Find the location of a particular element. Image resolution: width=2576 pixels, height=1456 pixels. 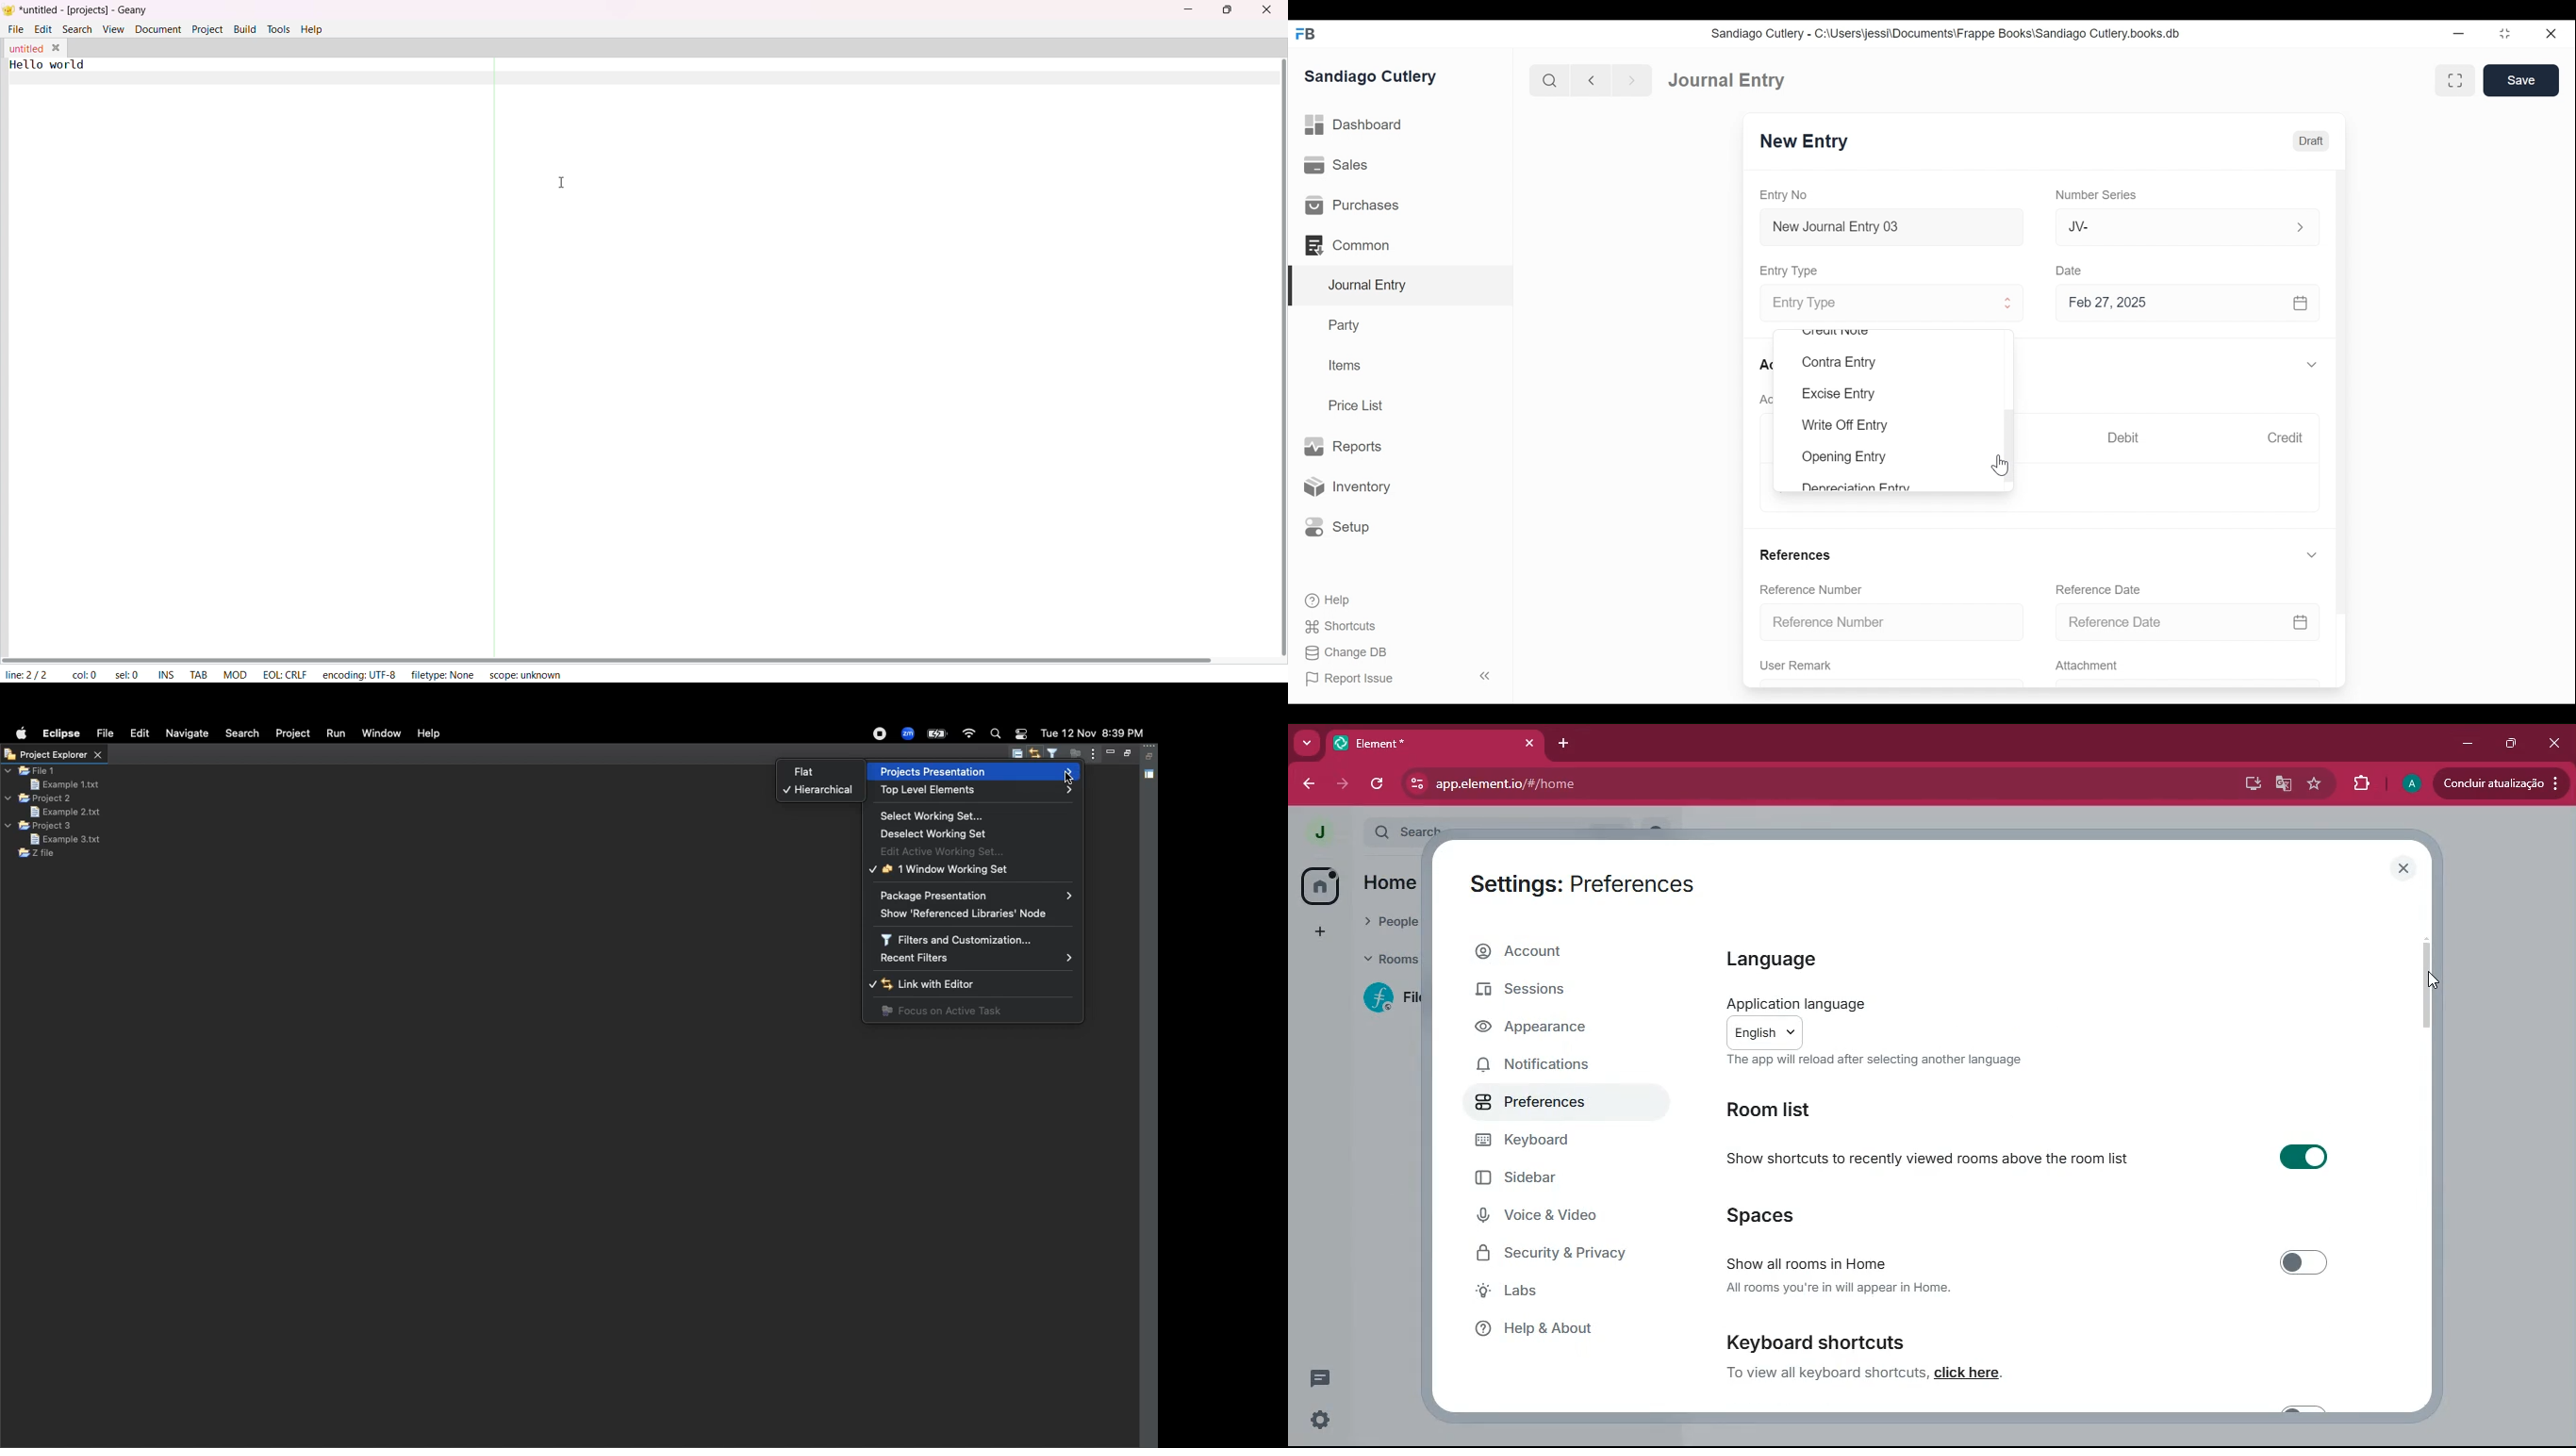

Vertical Scroll bar is located at coordinates (2011, 437).